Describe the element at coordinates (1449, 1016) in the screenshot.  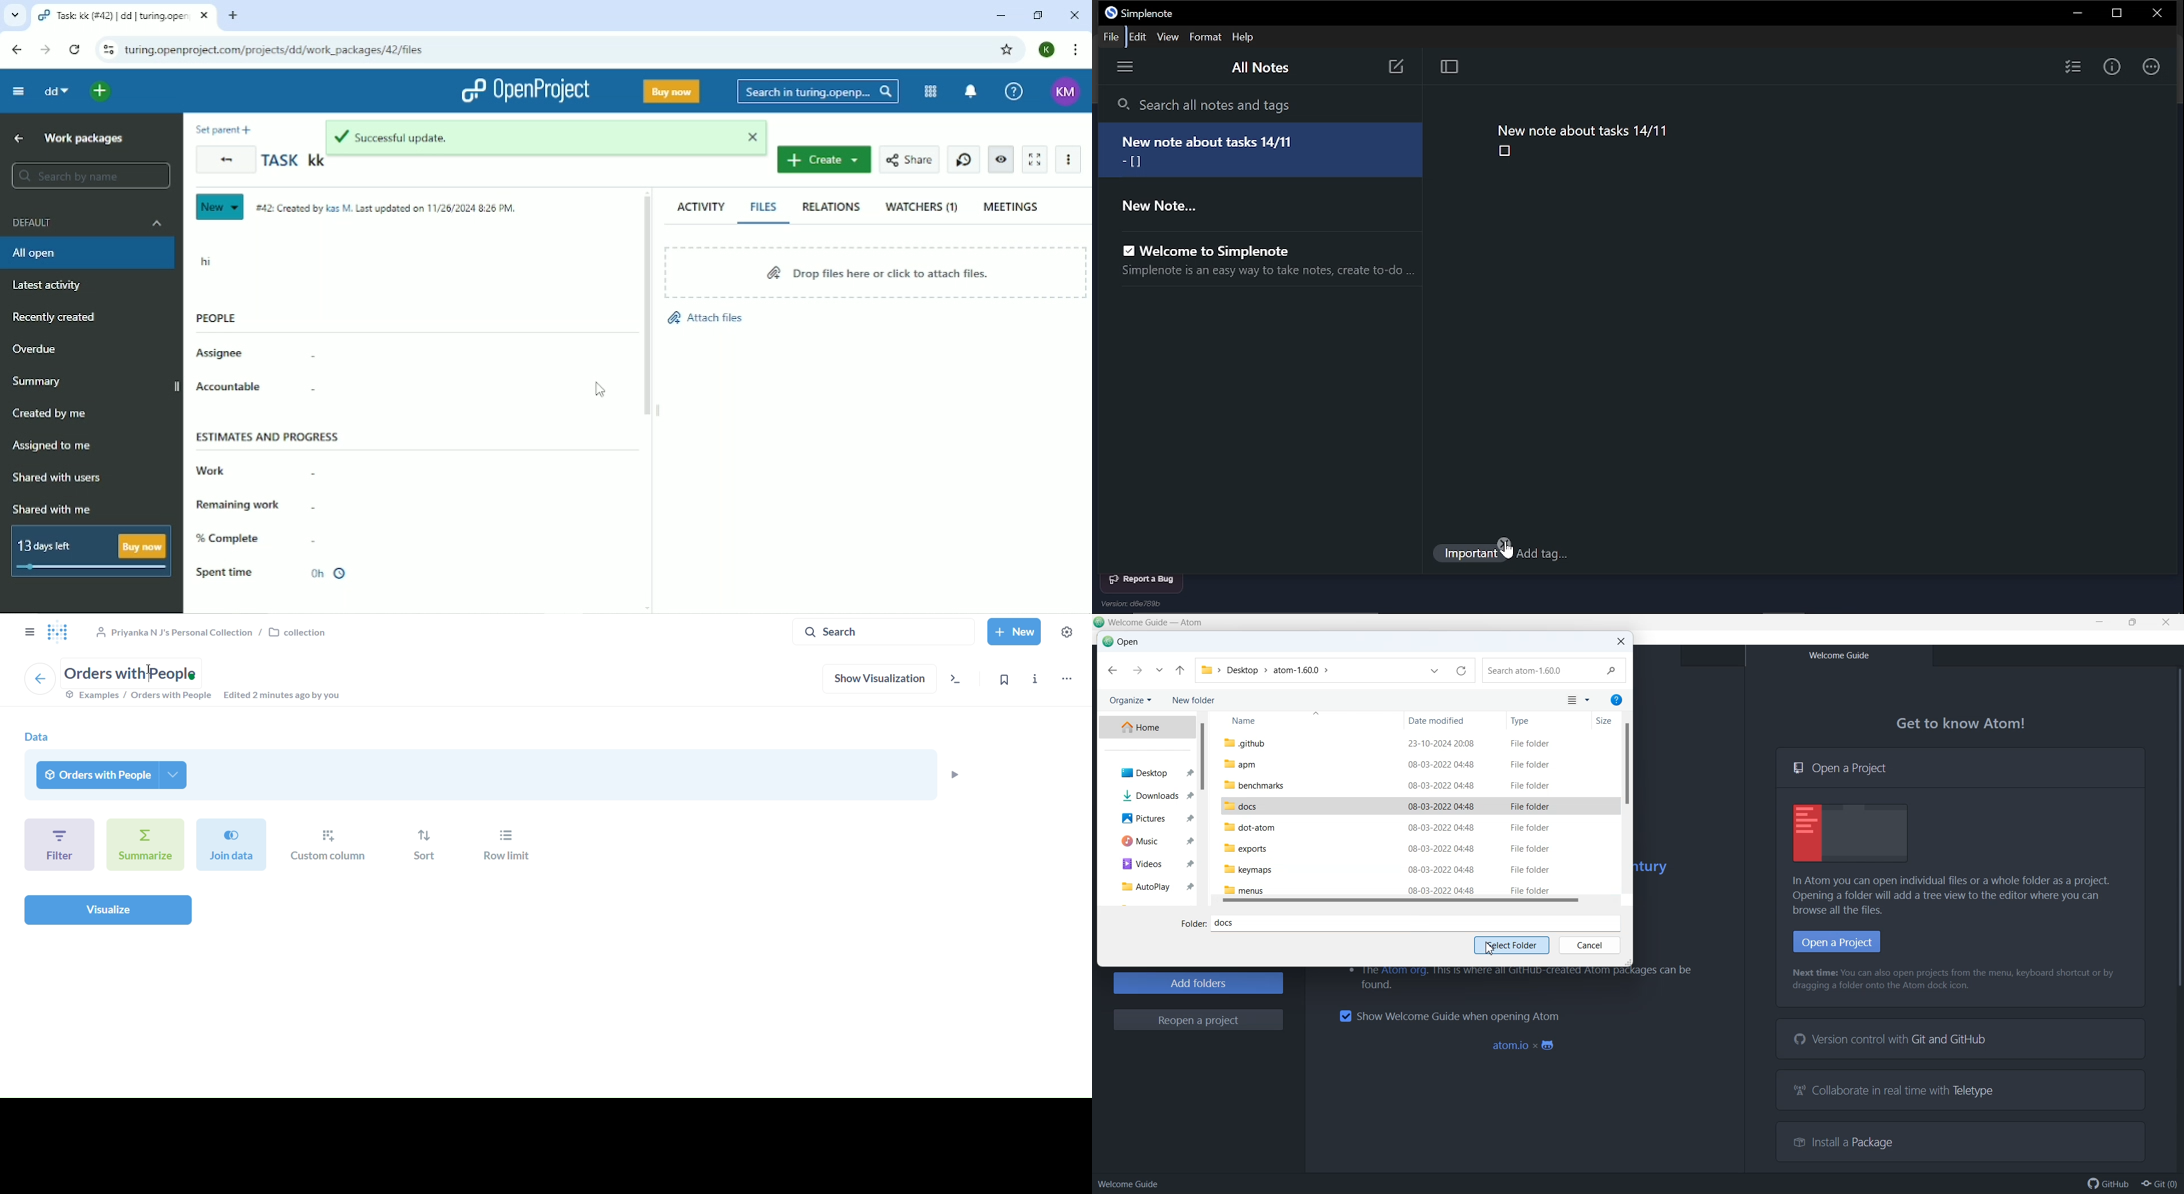
I see `Show Welcome Guide when opening Atom` at that location.